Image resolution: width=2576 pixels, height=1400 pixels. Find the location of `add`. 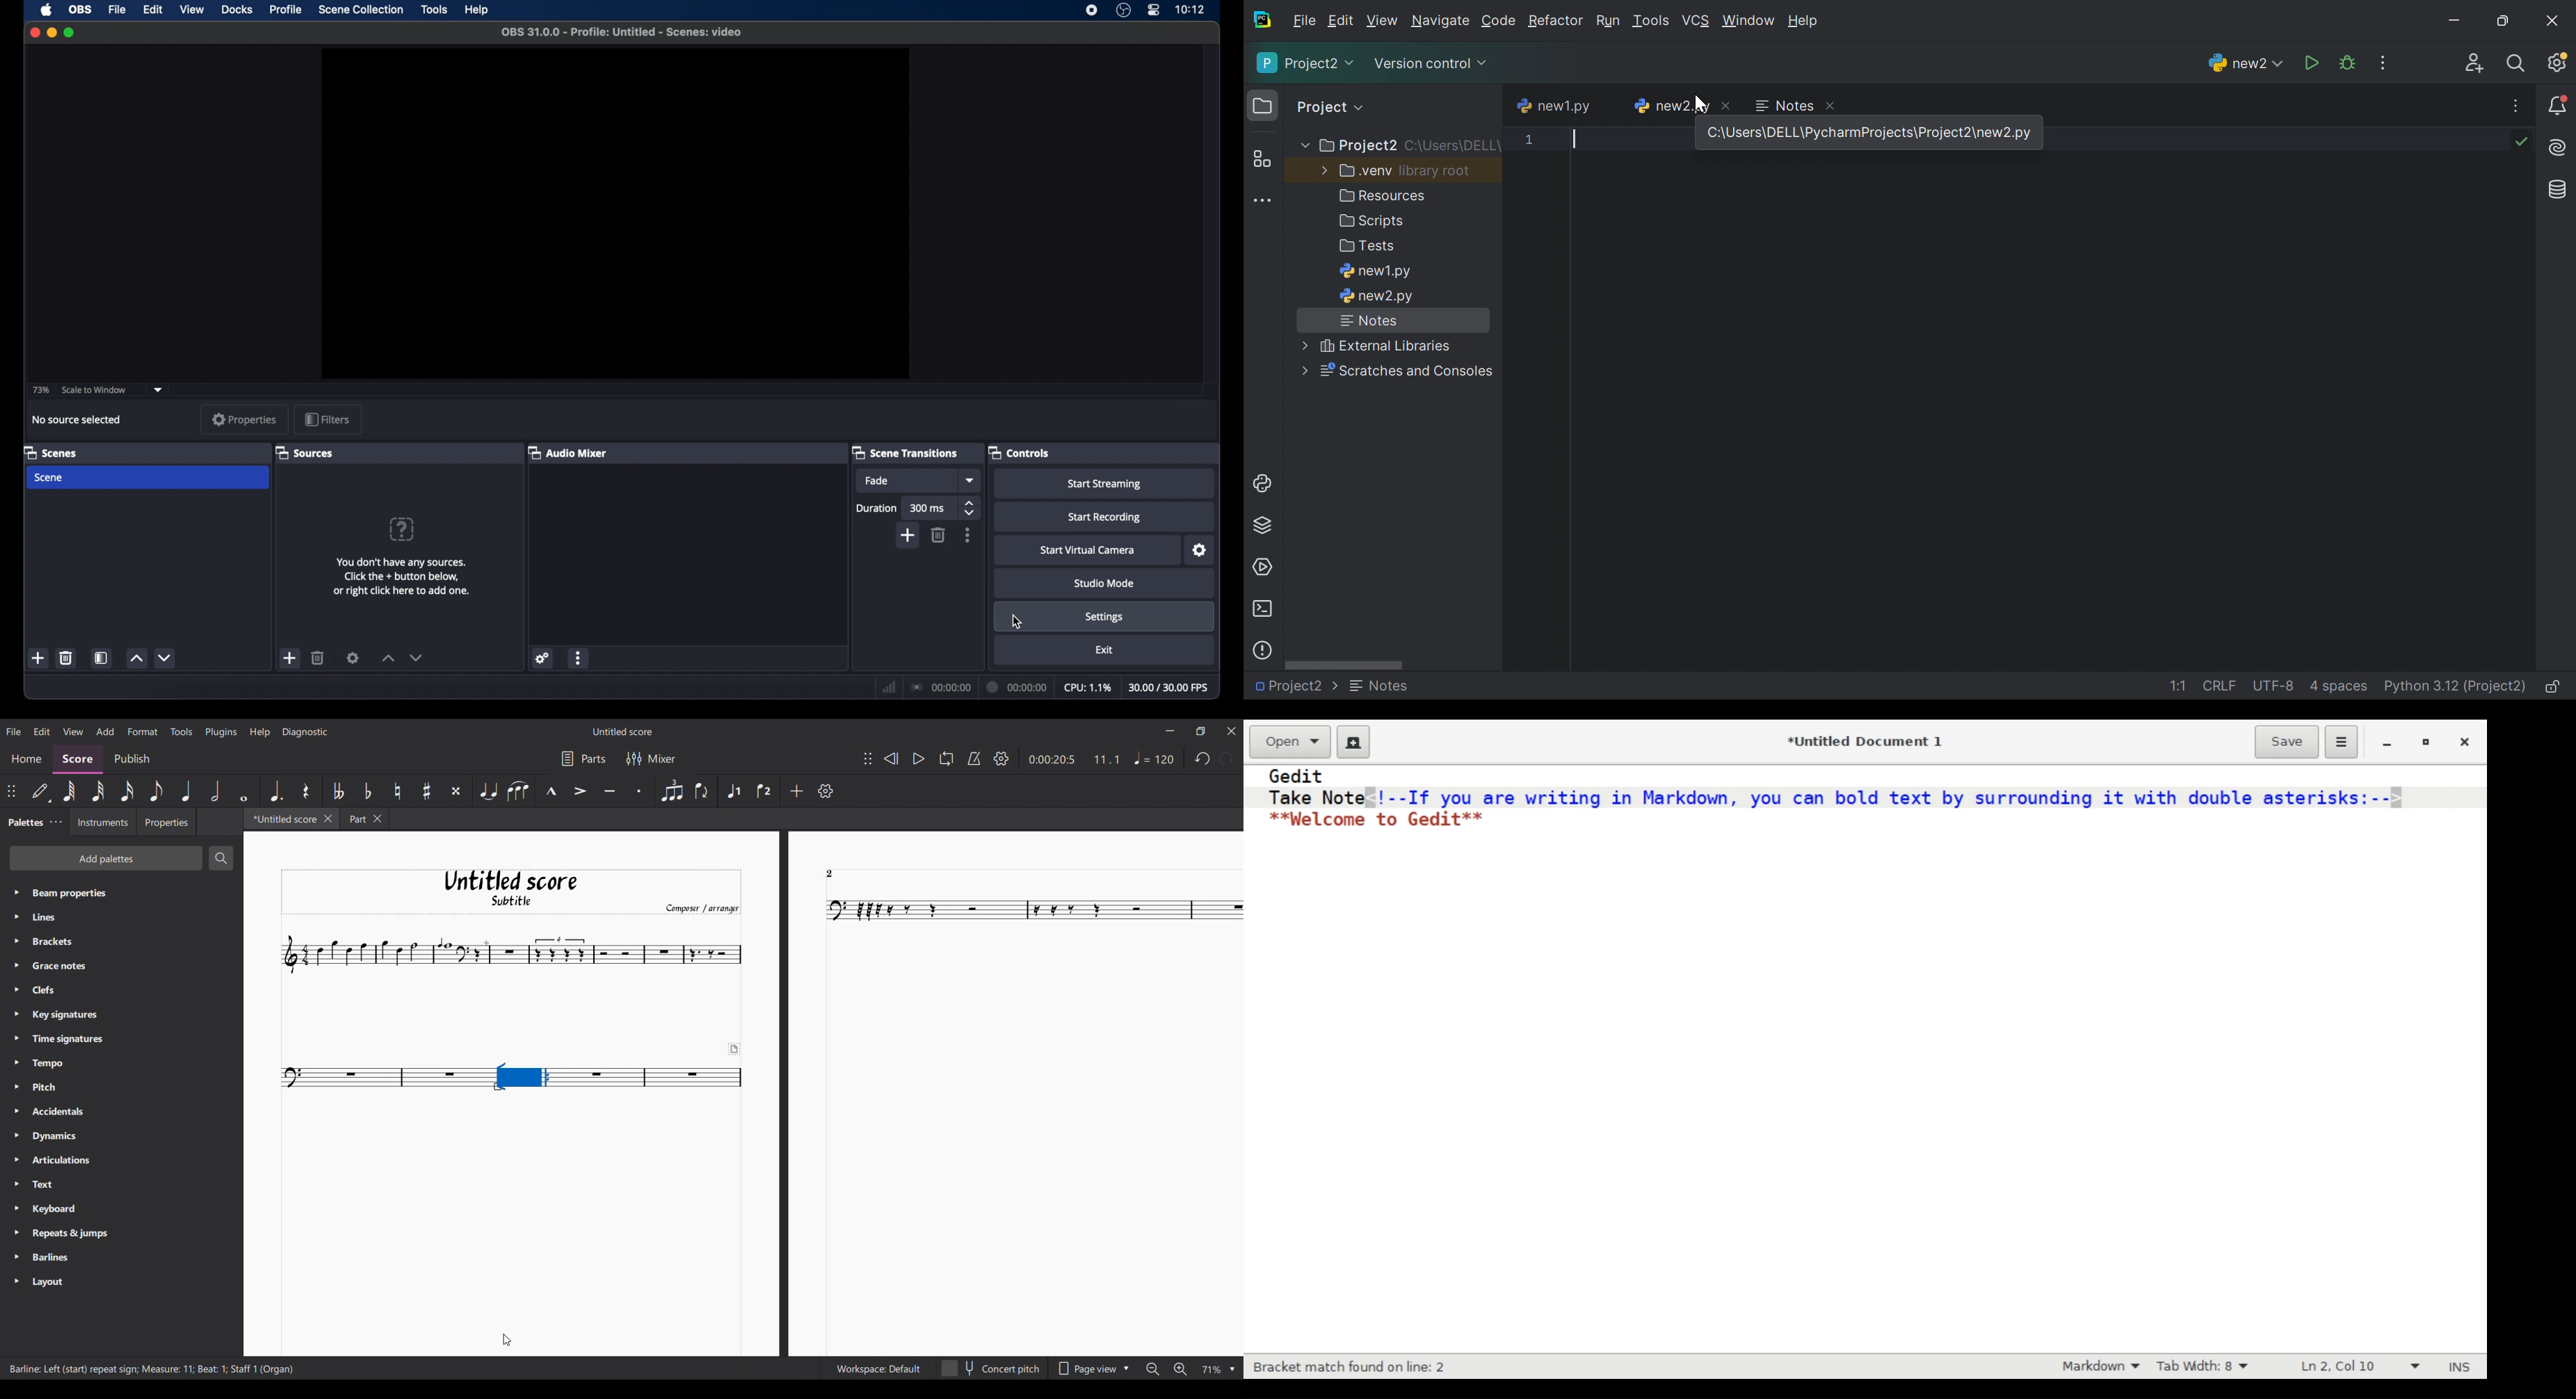

add is located at coordinates (38, 657).